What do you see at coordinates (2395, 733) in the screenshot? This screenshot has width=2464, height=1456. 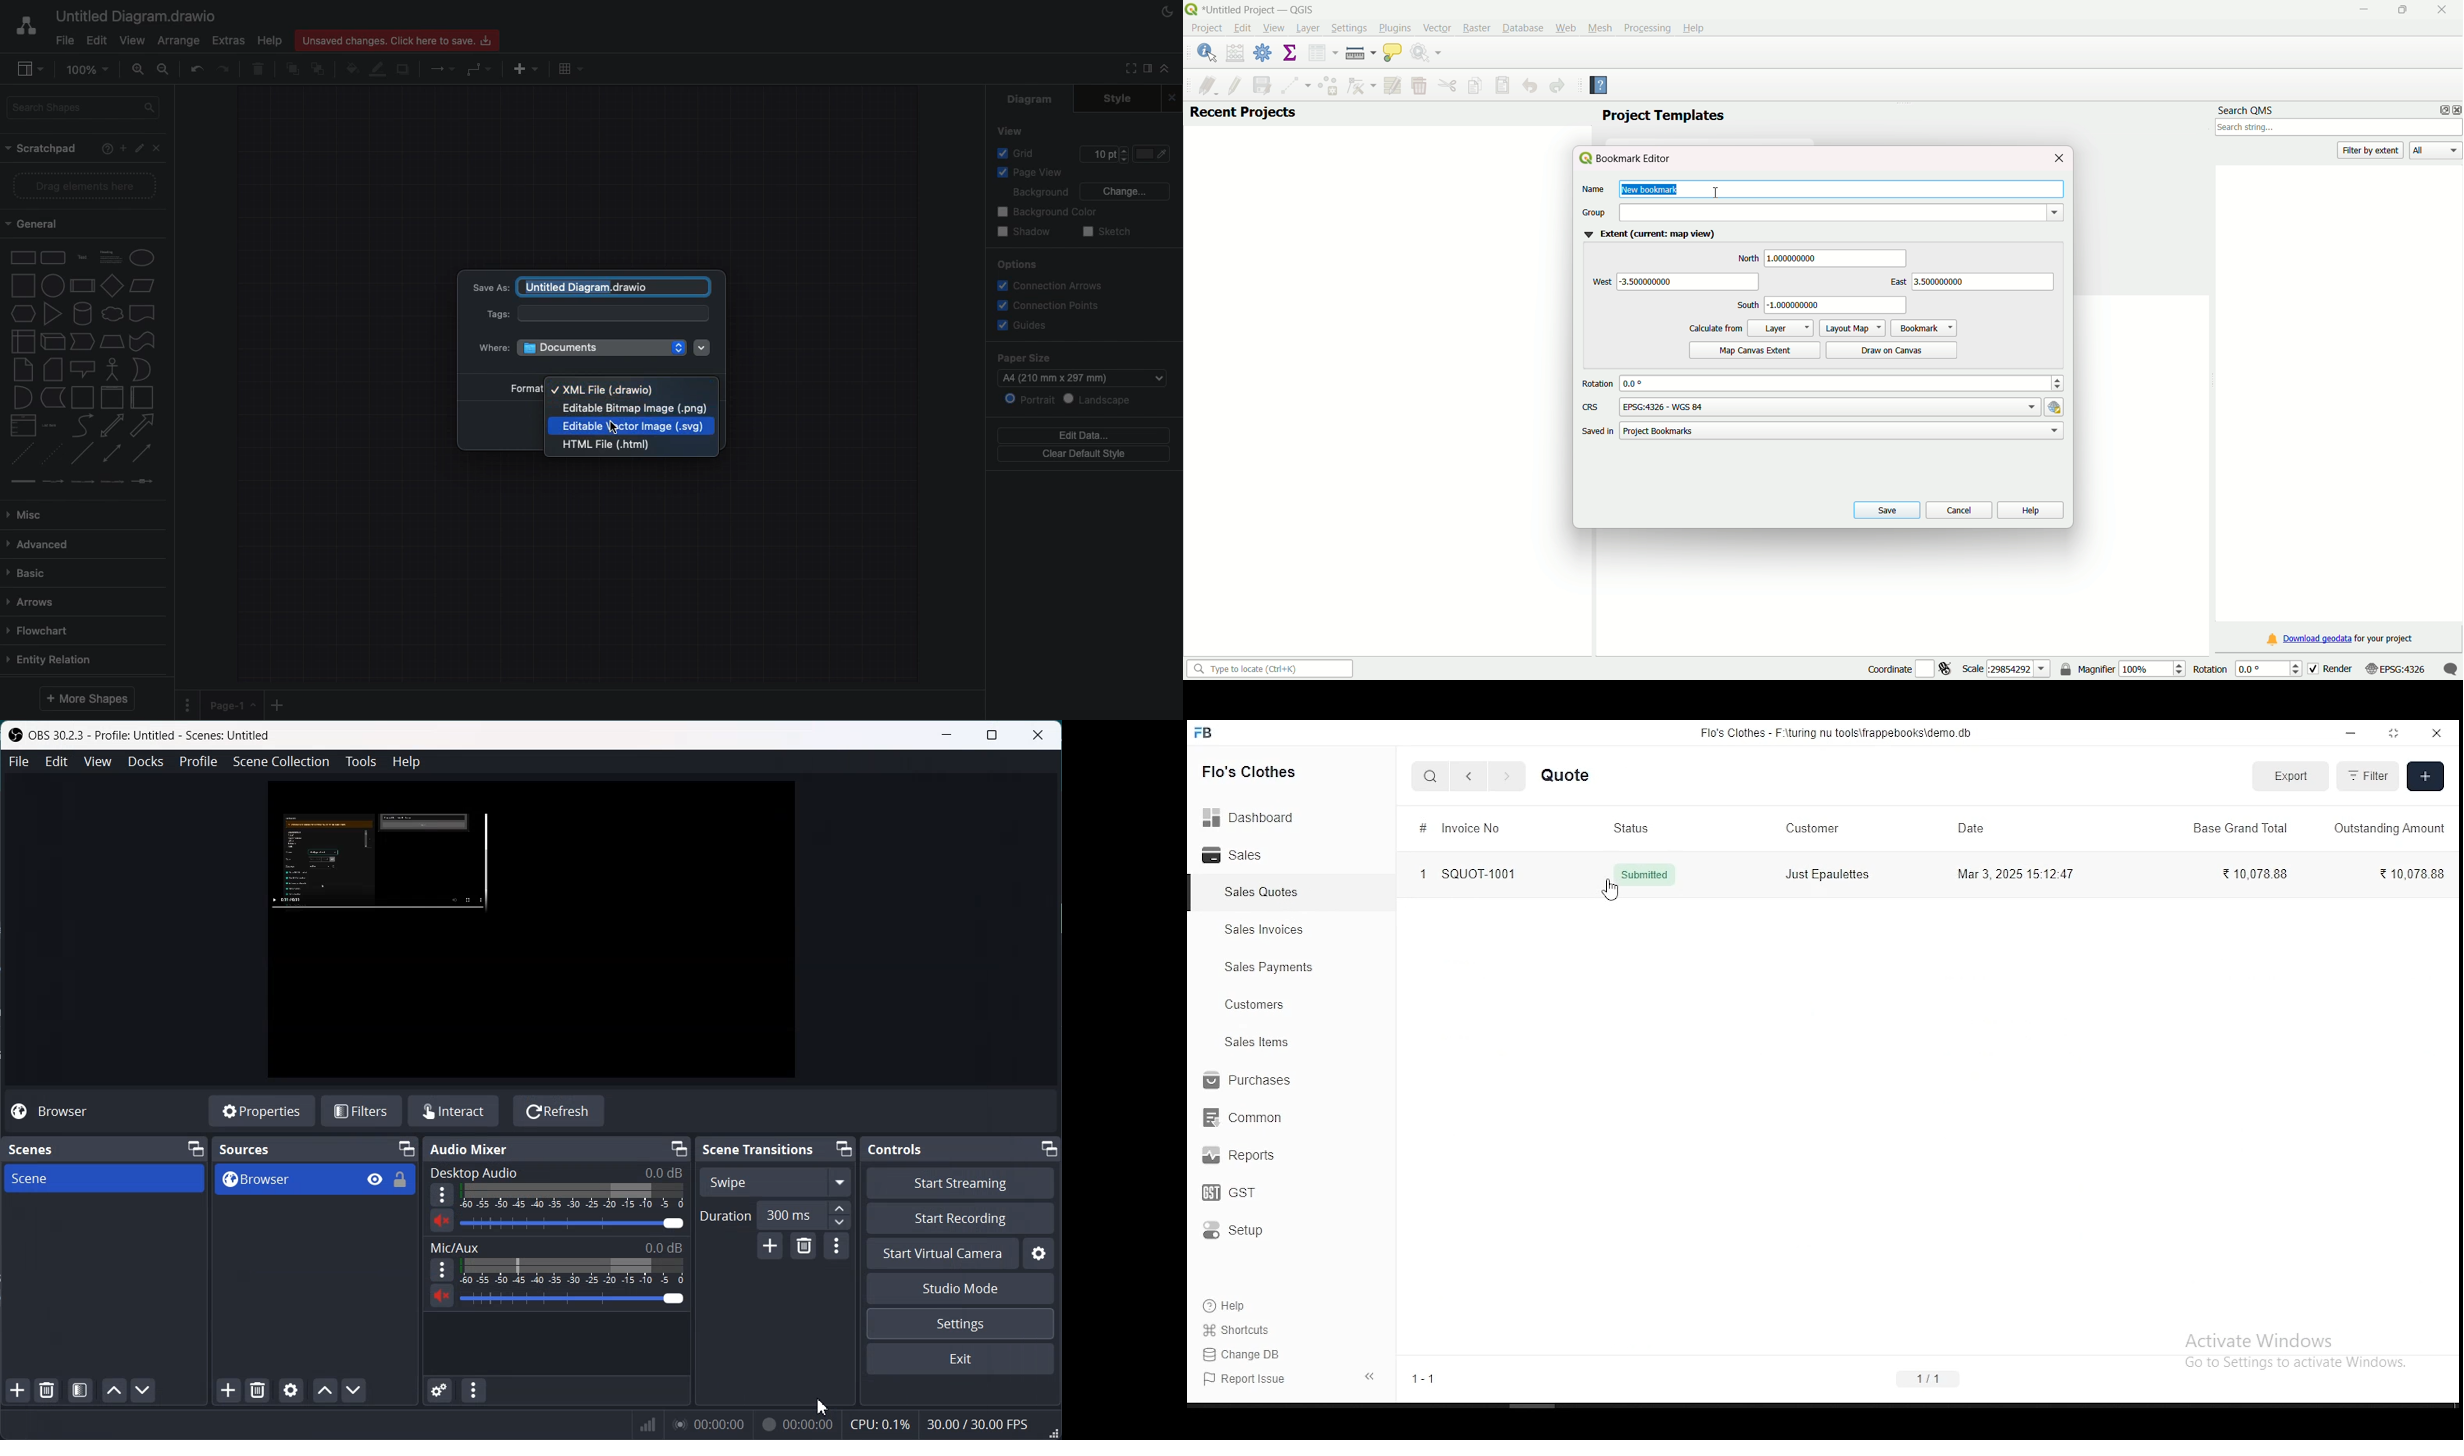 I see `maximize` at bounding box center [2395, 733].